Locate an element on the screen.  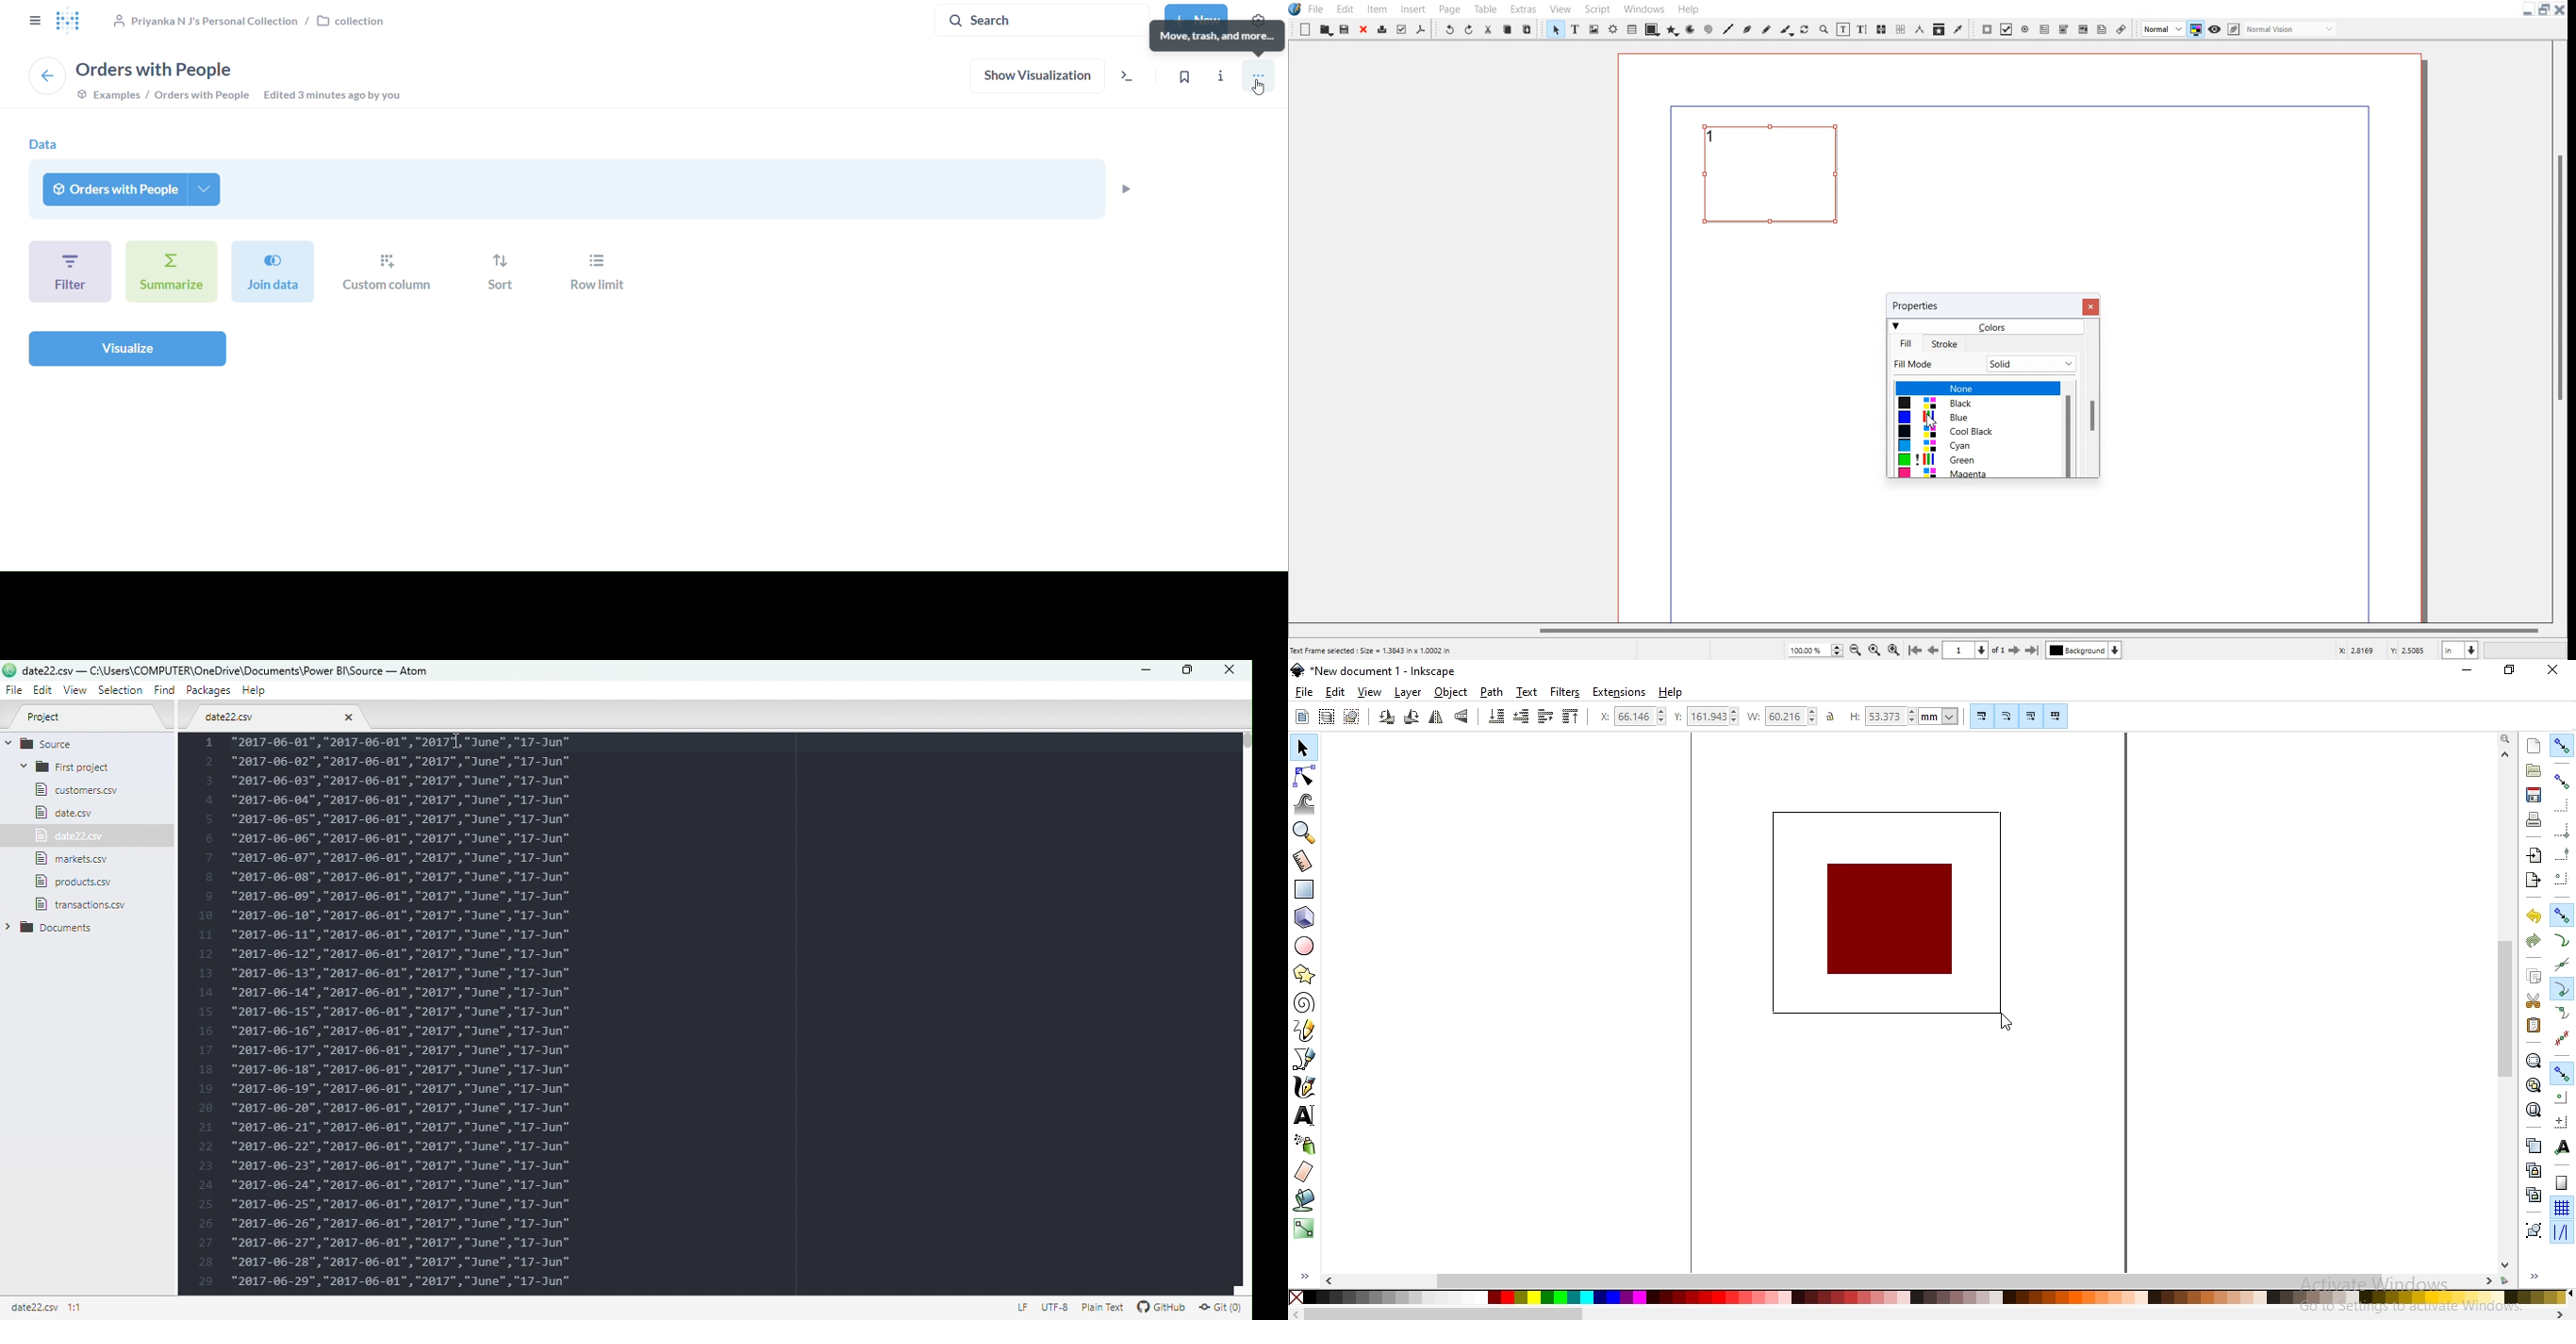
Undo is located at coordinates (1449, 28).